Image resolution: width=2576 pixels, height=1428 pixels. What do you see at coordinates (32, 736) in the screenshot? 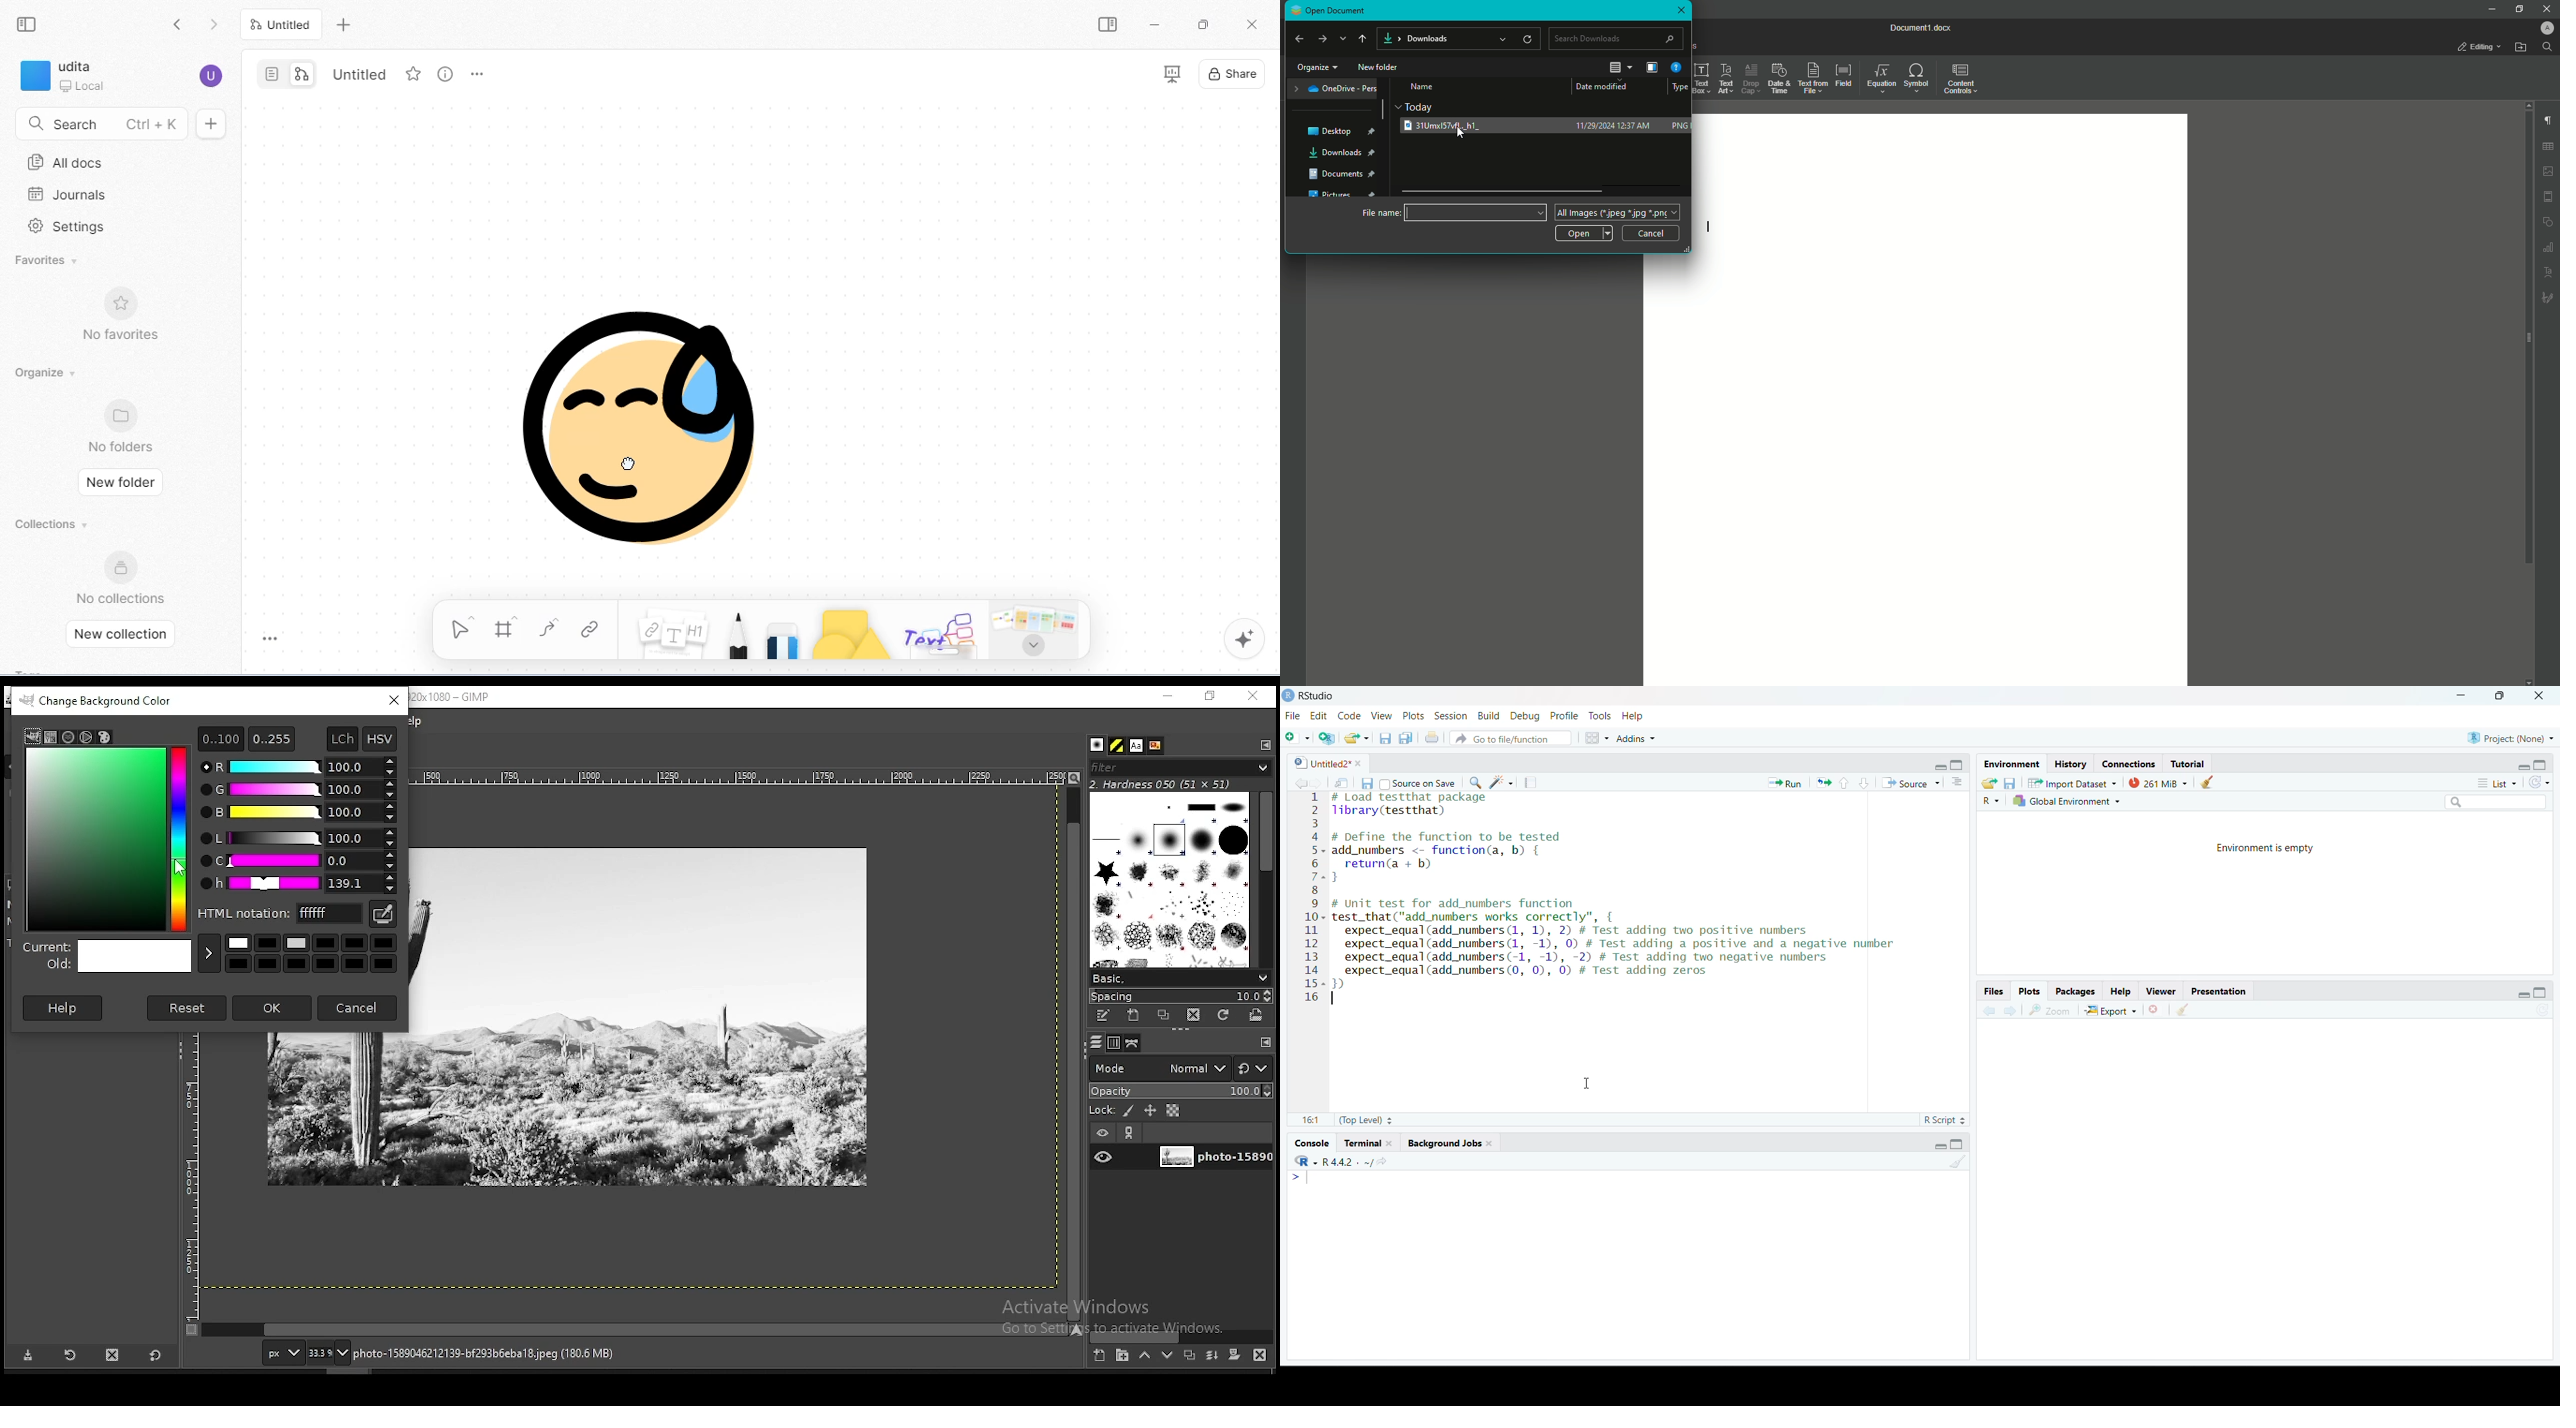
I see `gimp` at bounding box center [32, 736].